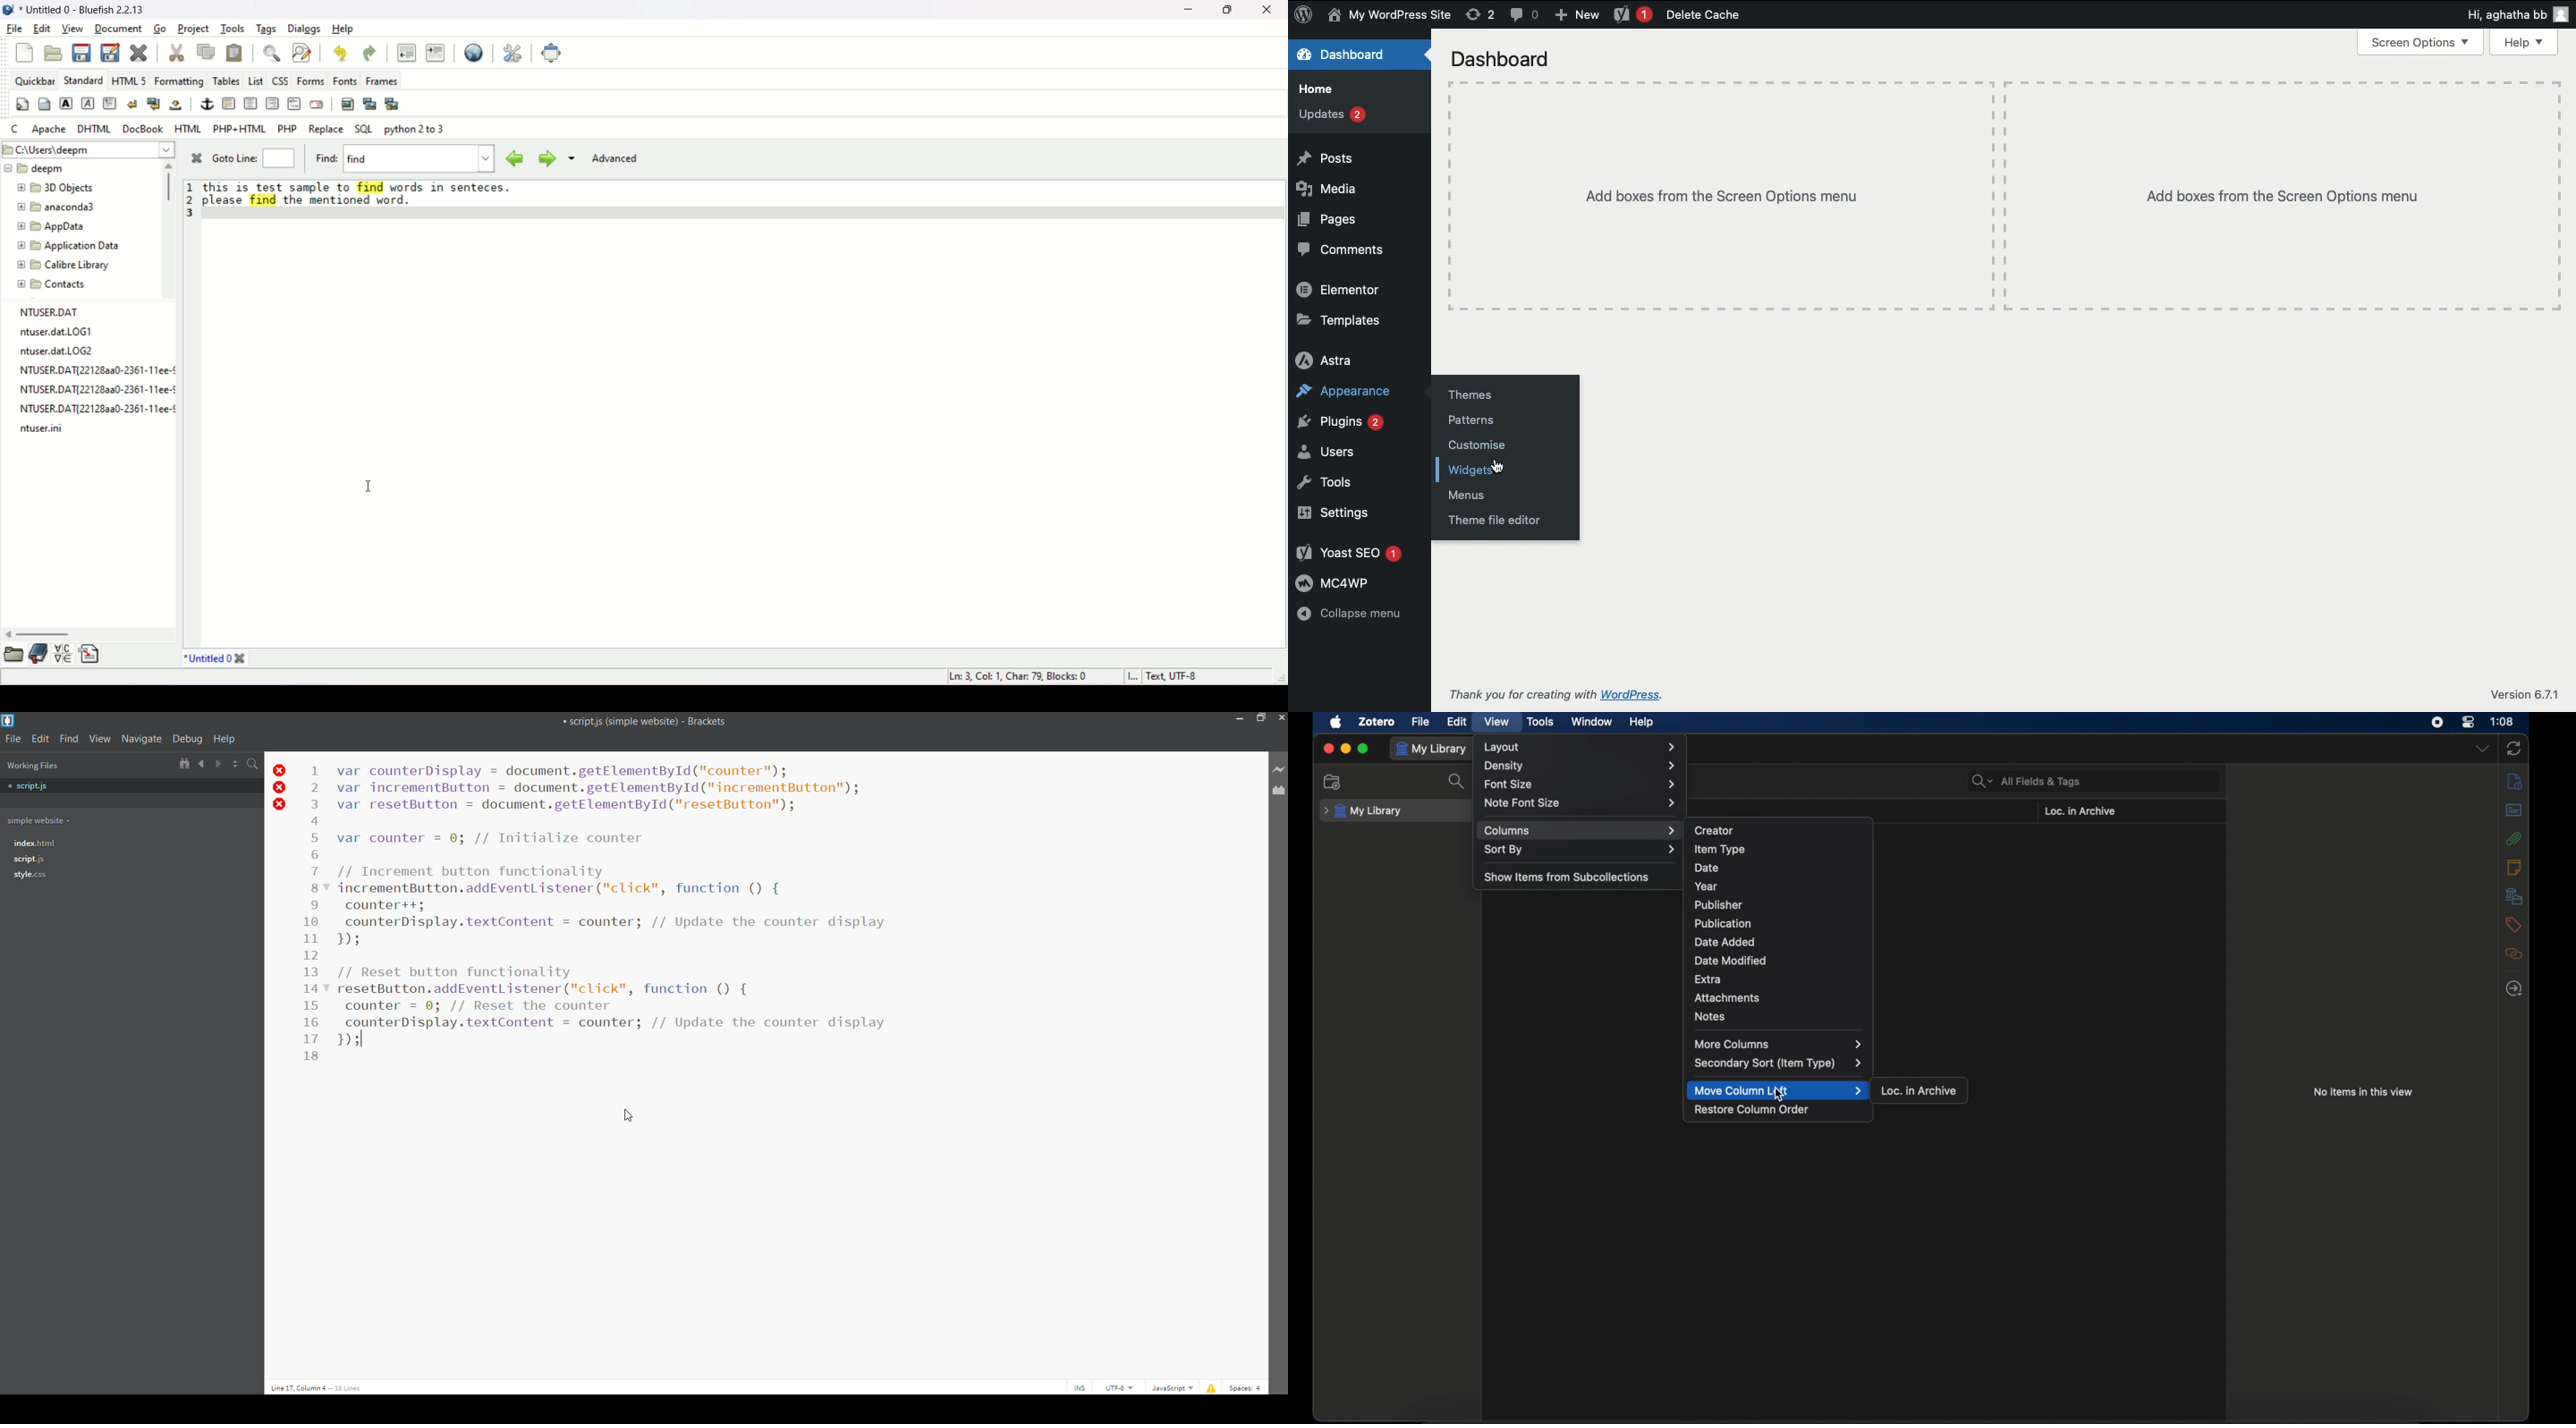 The width and height of the screenshot is (2576, 1428). Describe the element at coordinates (1920, 1091) in the screenshot. I see `loc. in archive` at that location.